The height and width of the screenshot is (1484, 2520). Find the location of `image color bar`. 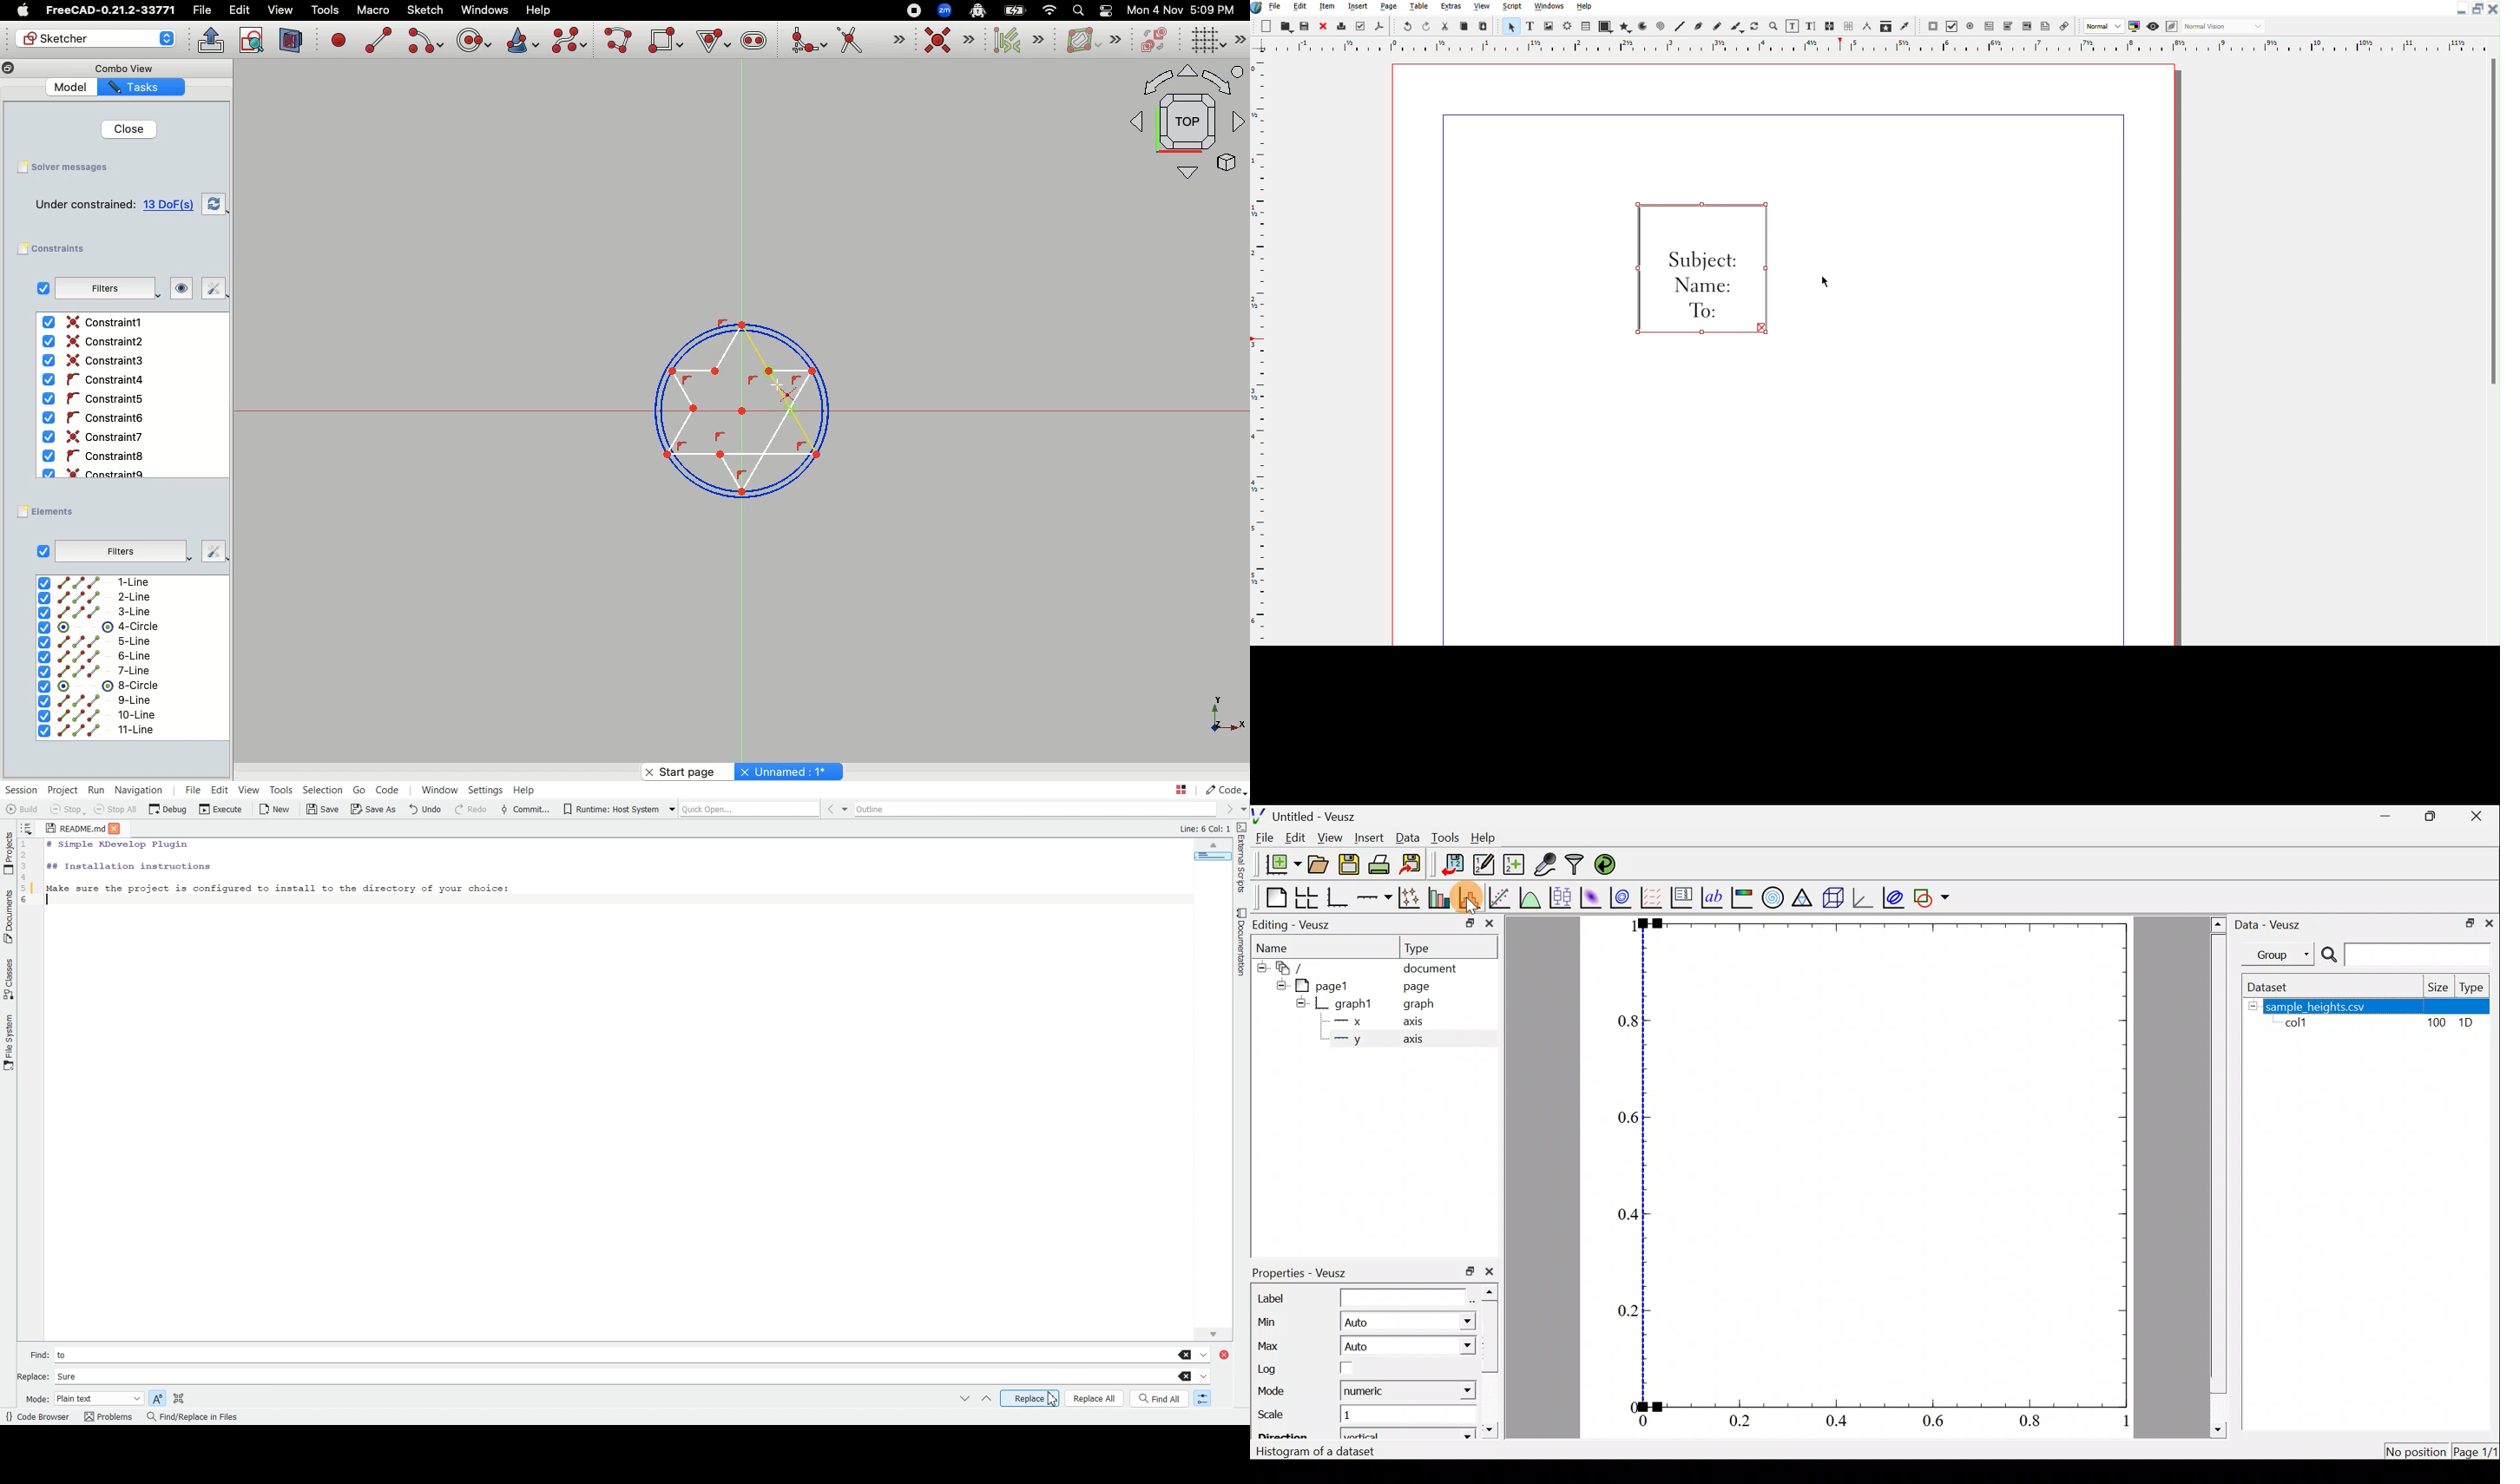

image color bar is located at coordinates (1743, 897).